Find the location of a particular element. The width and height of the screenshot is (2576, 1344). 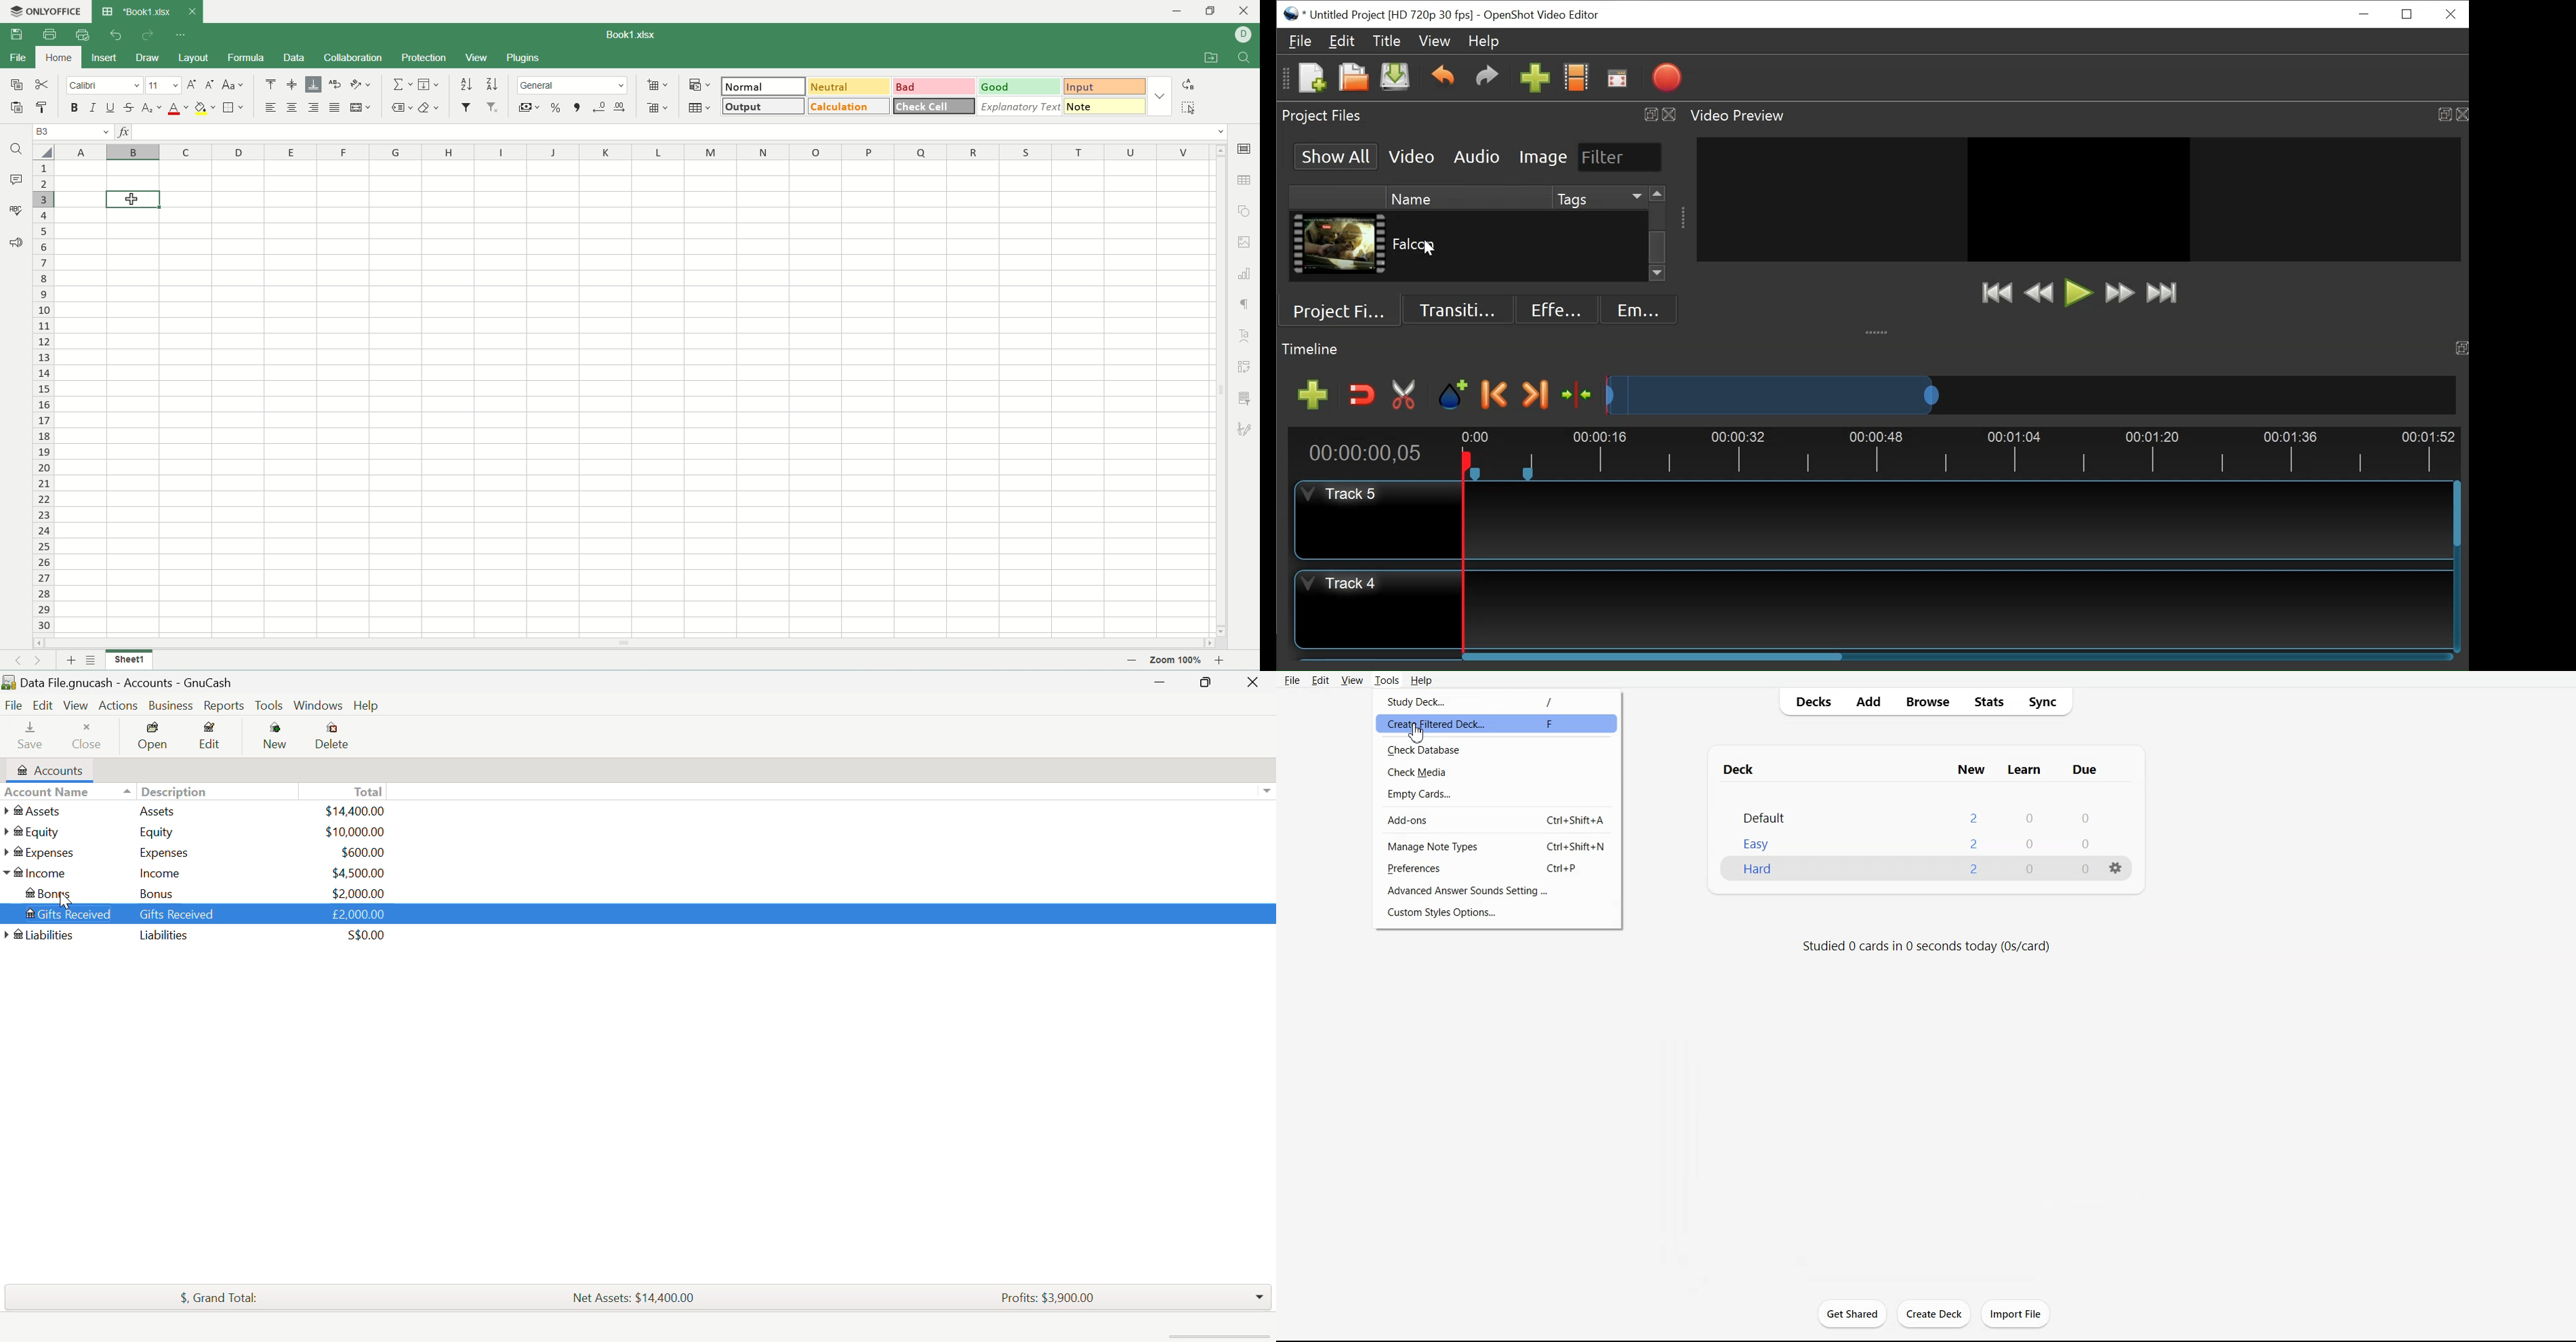

raplace is located at coordinates (1191, 84).